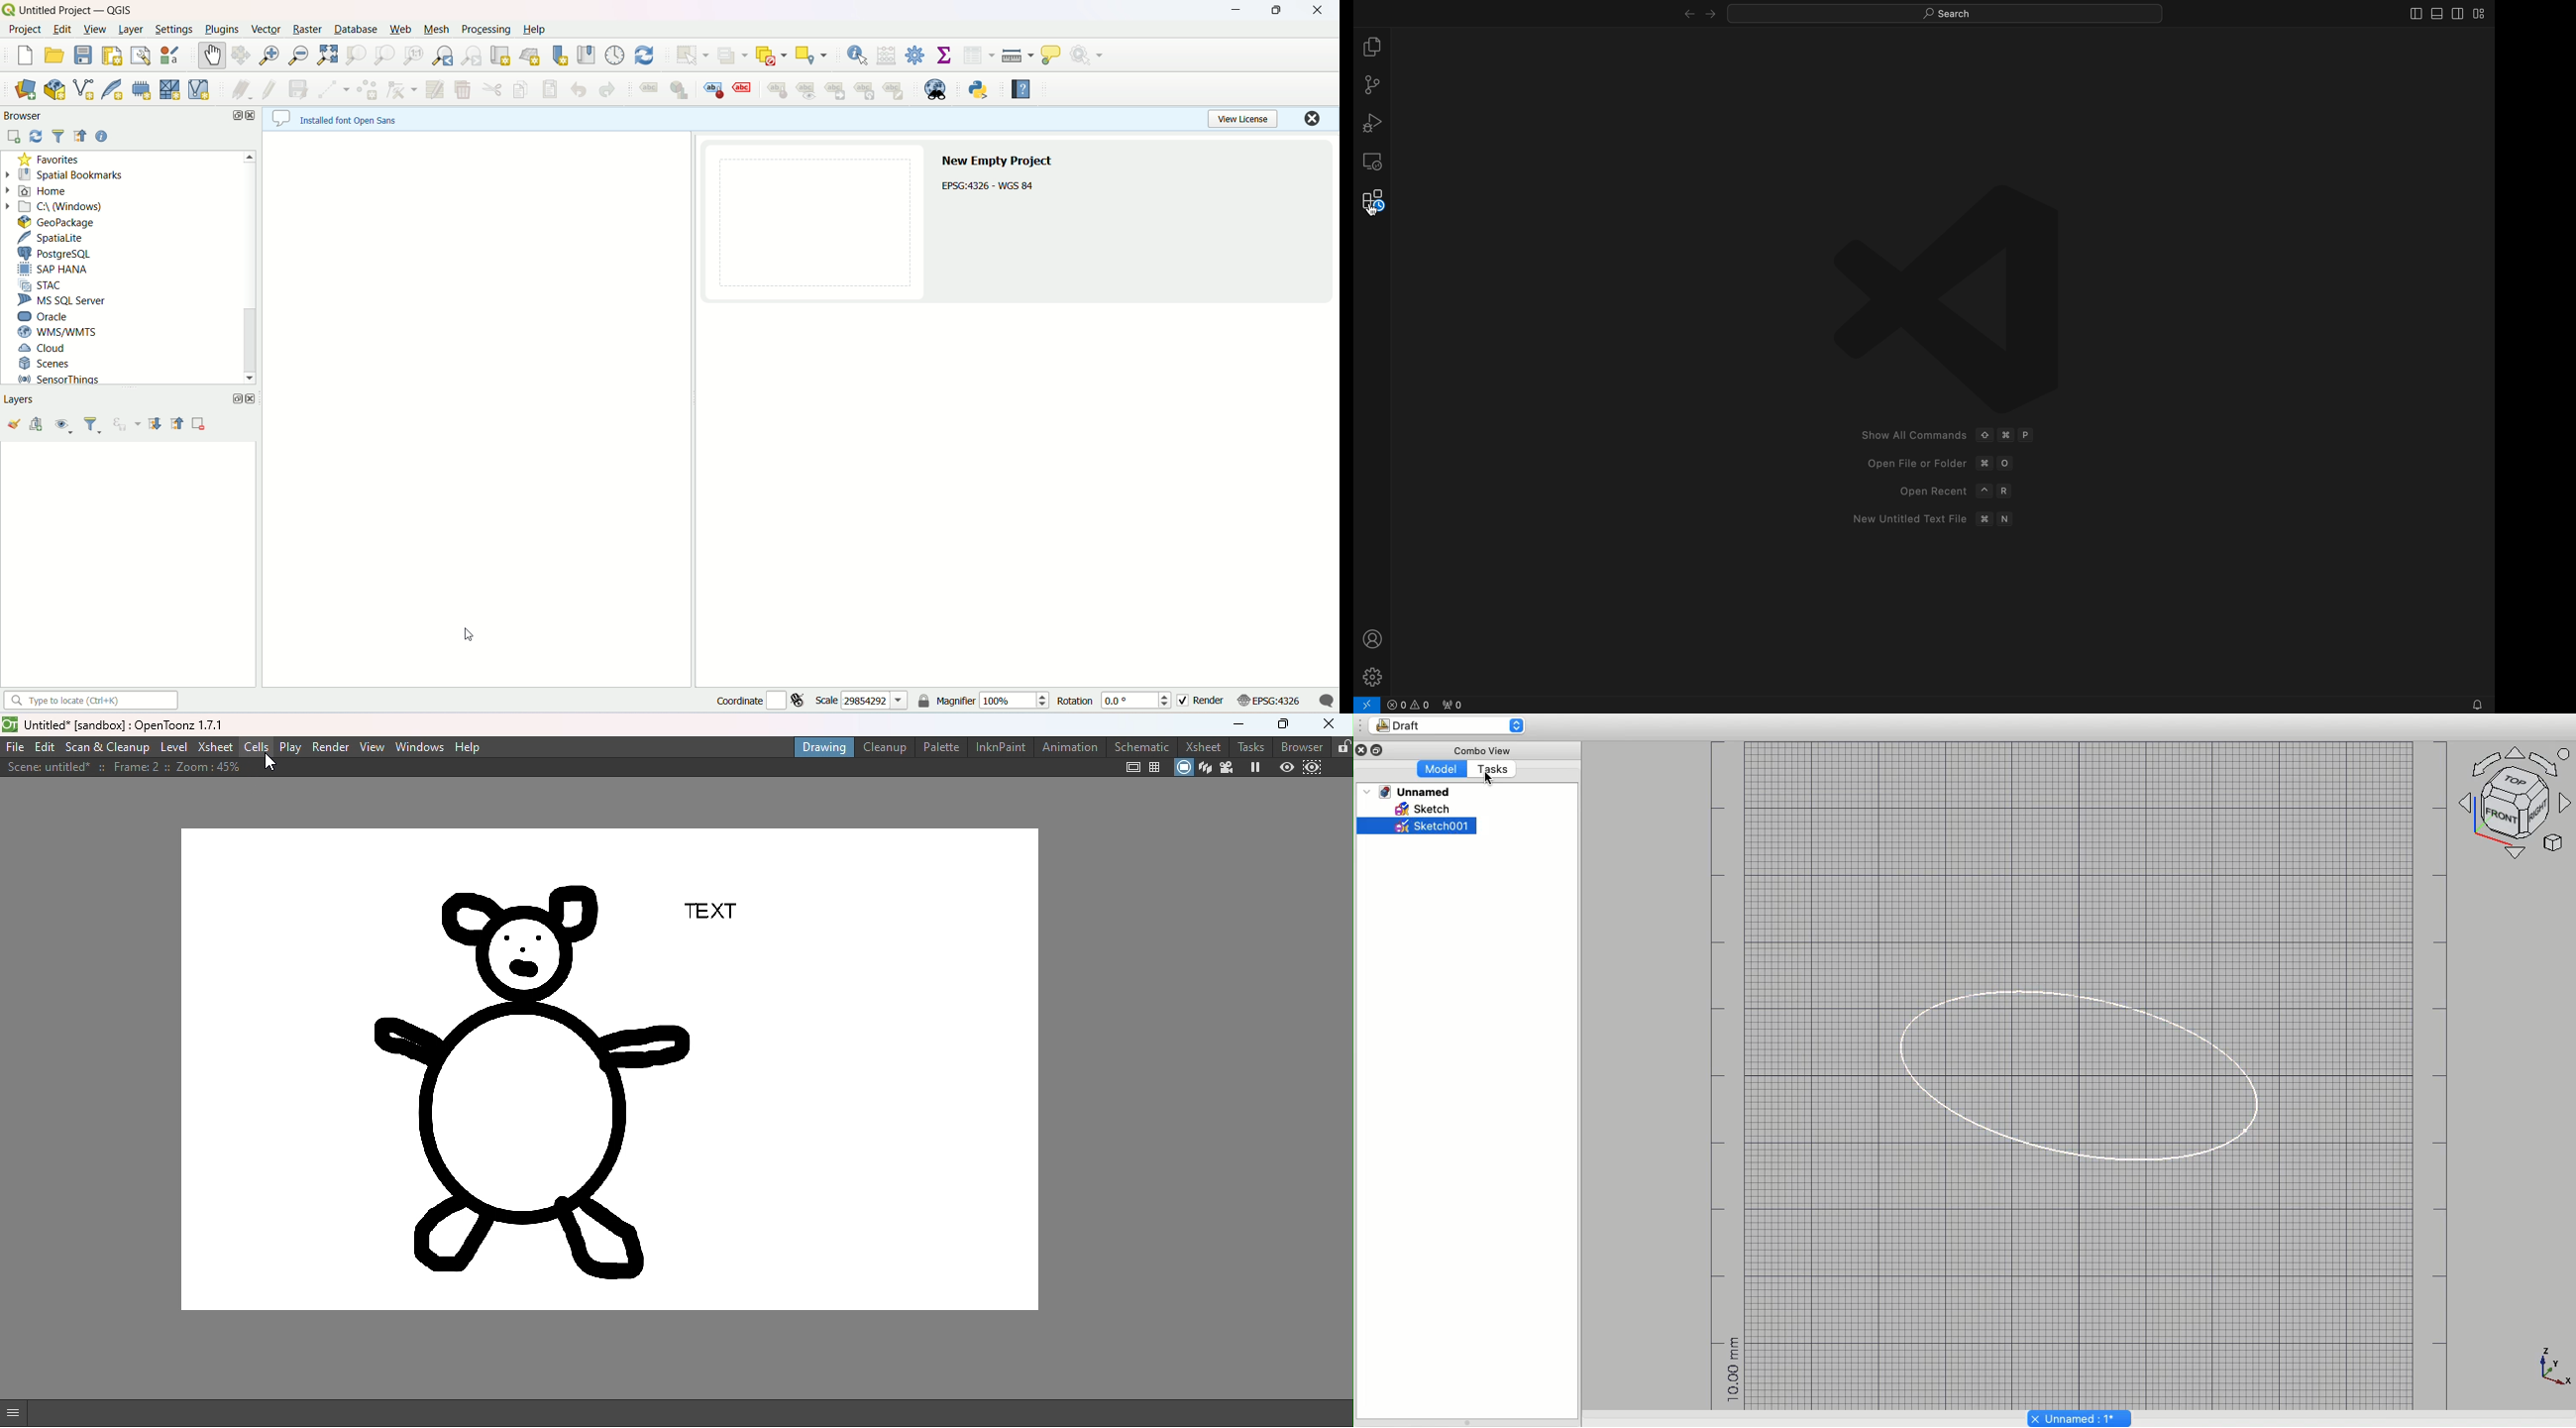 The height and width of the screenshot is (1428, 2576). Describe the element at coordinates (443, 55) in the screenshot. I see `zoom last` at that location.